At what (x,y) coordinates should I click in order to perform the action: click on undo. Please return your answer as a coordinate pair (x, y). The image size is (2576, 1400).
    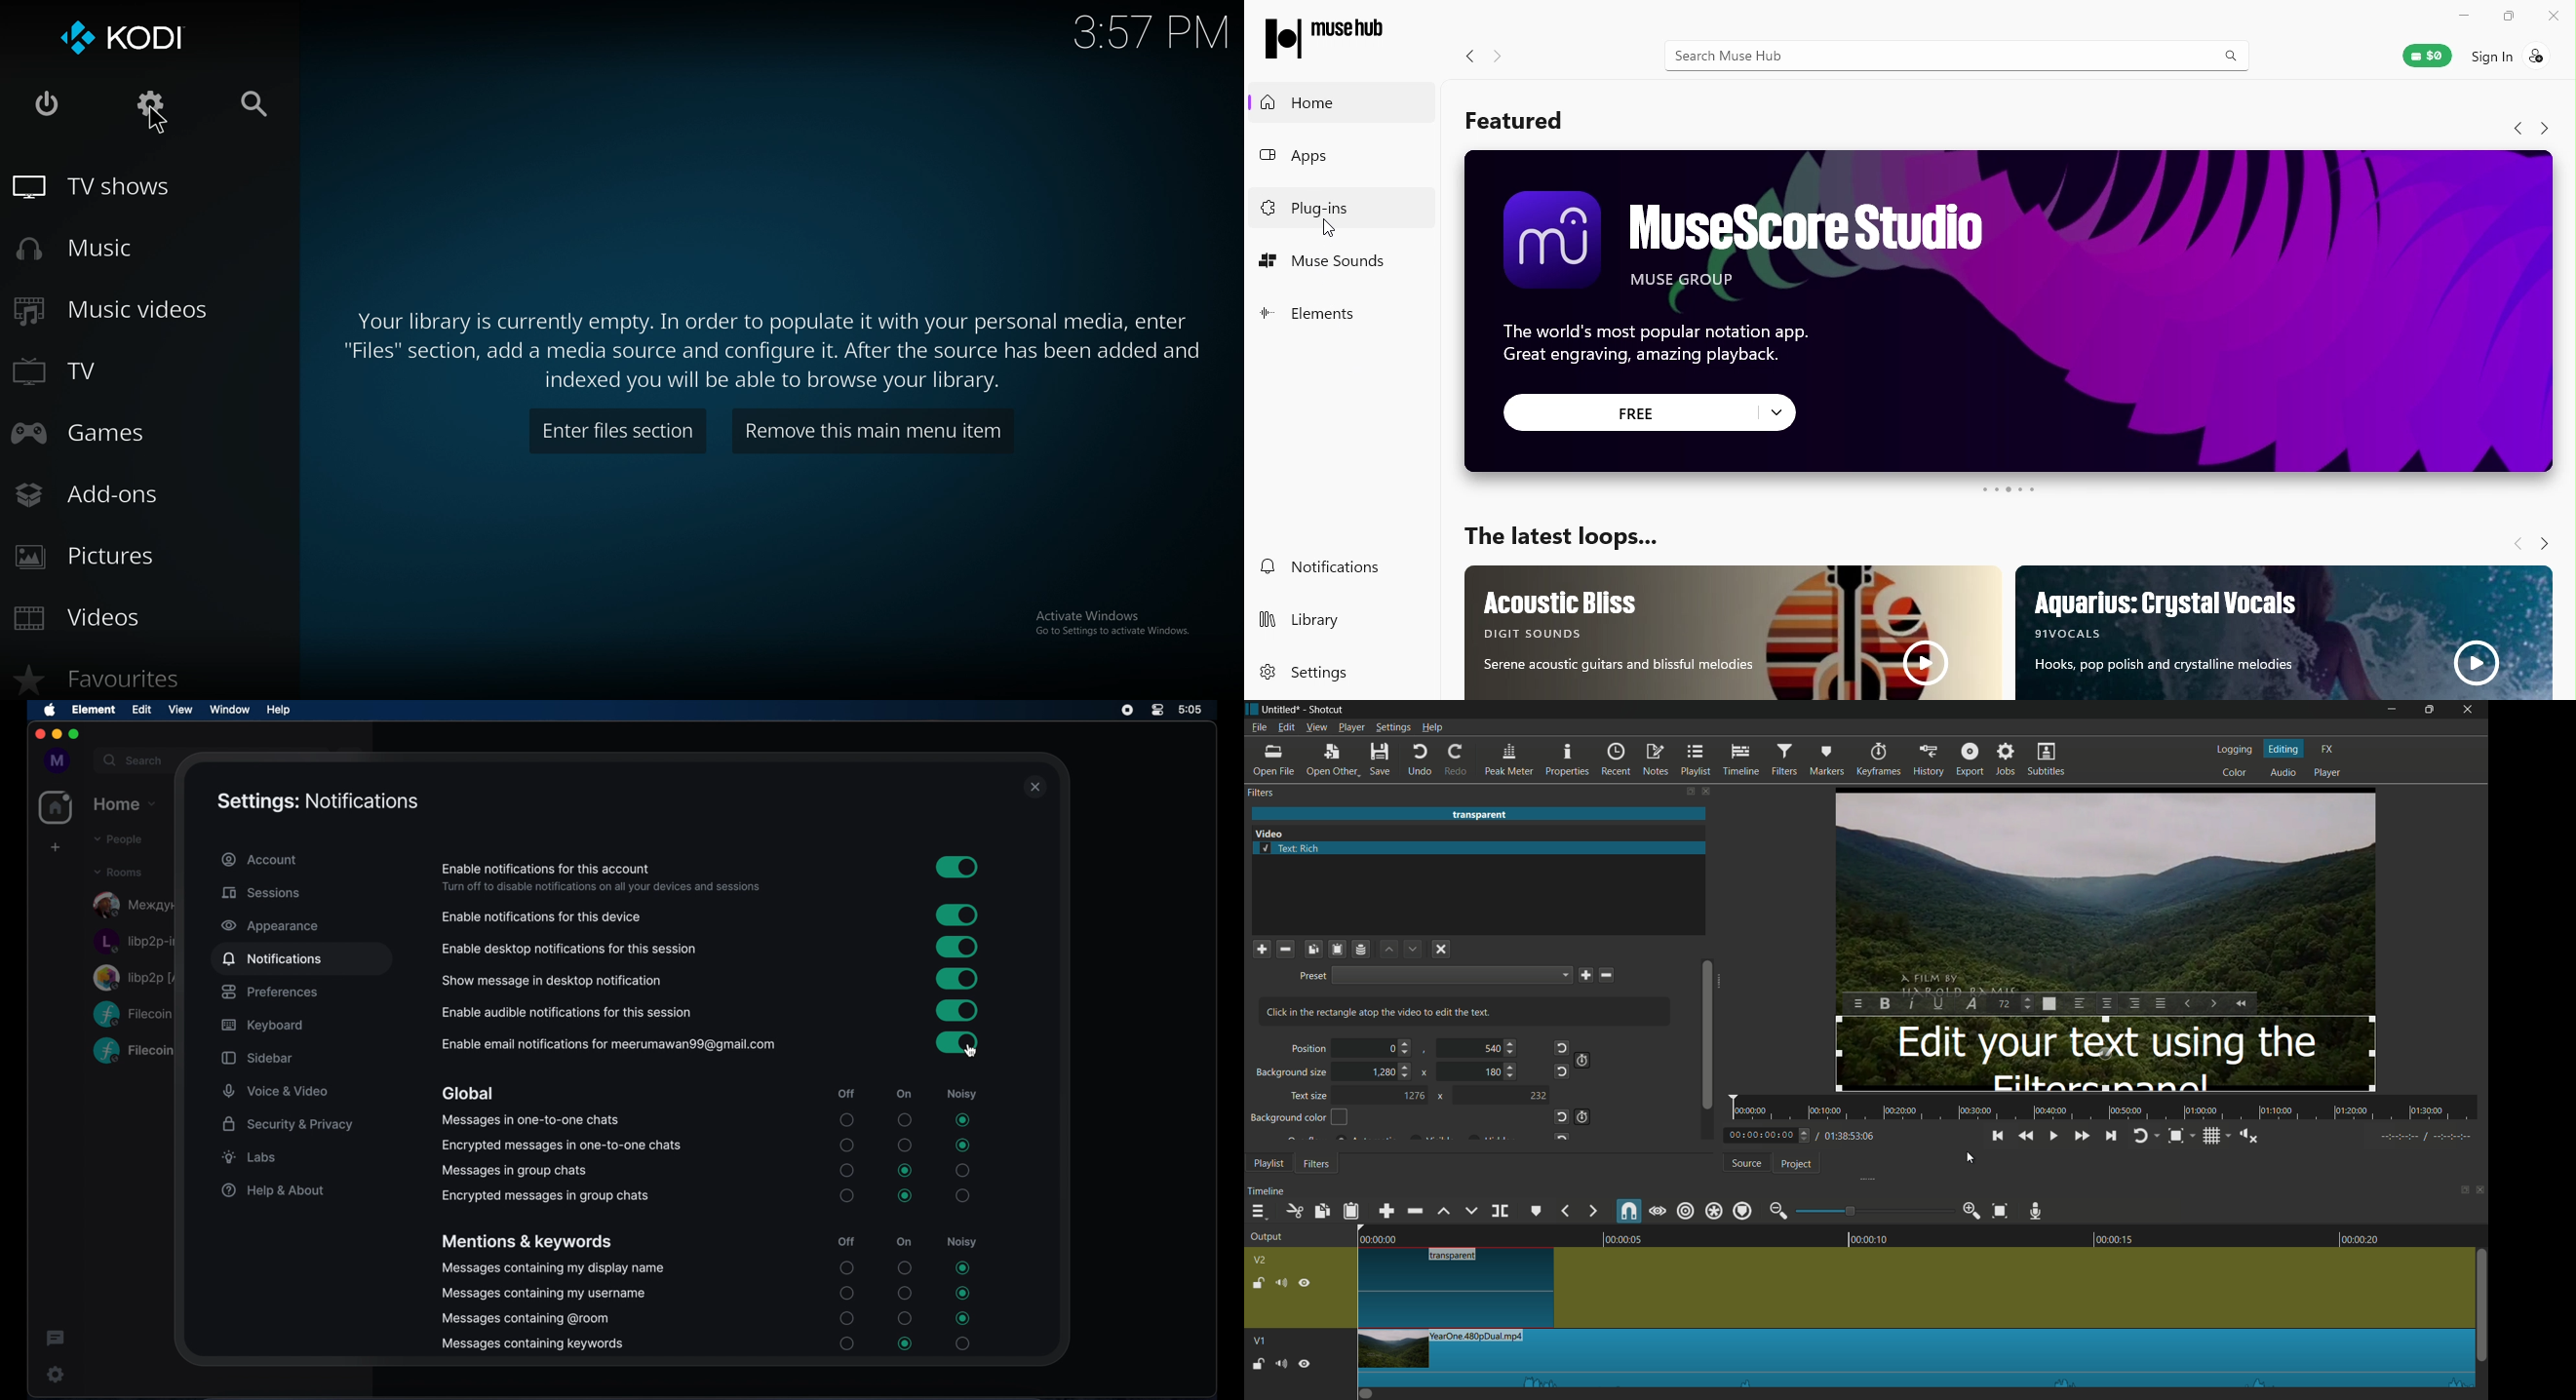
    Looking at the image, I should click on (1420, 760).